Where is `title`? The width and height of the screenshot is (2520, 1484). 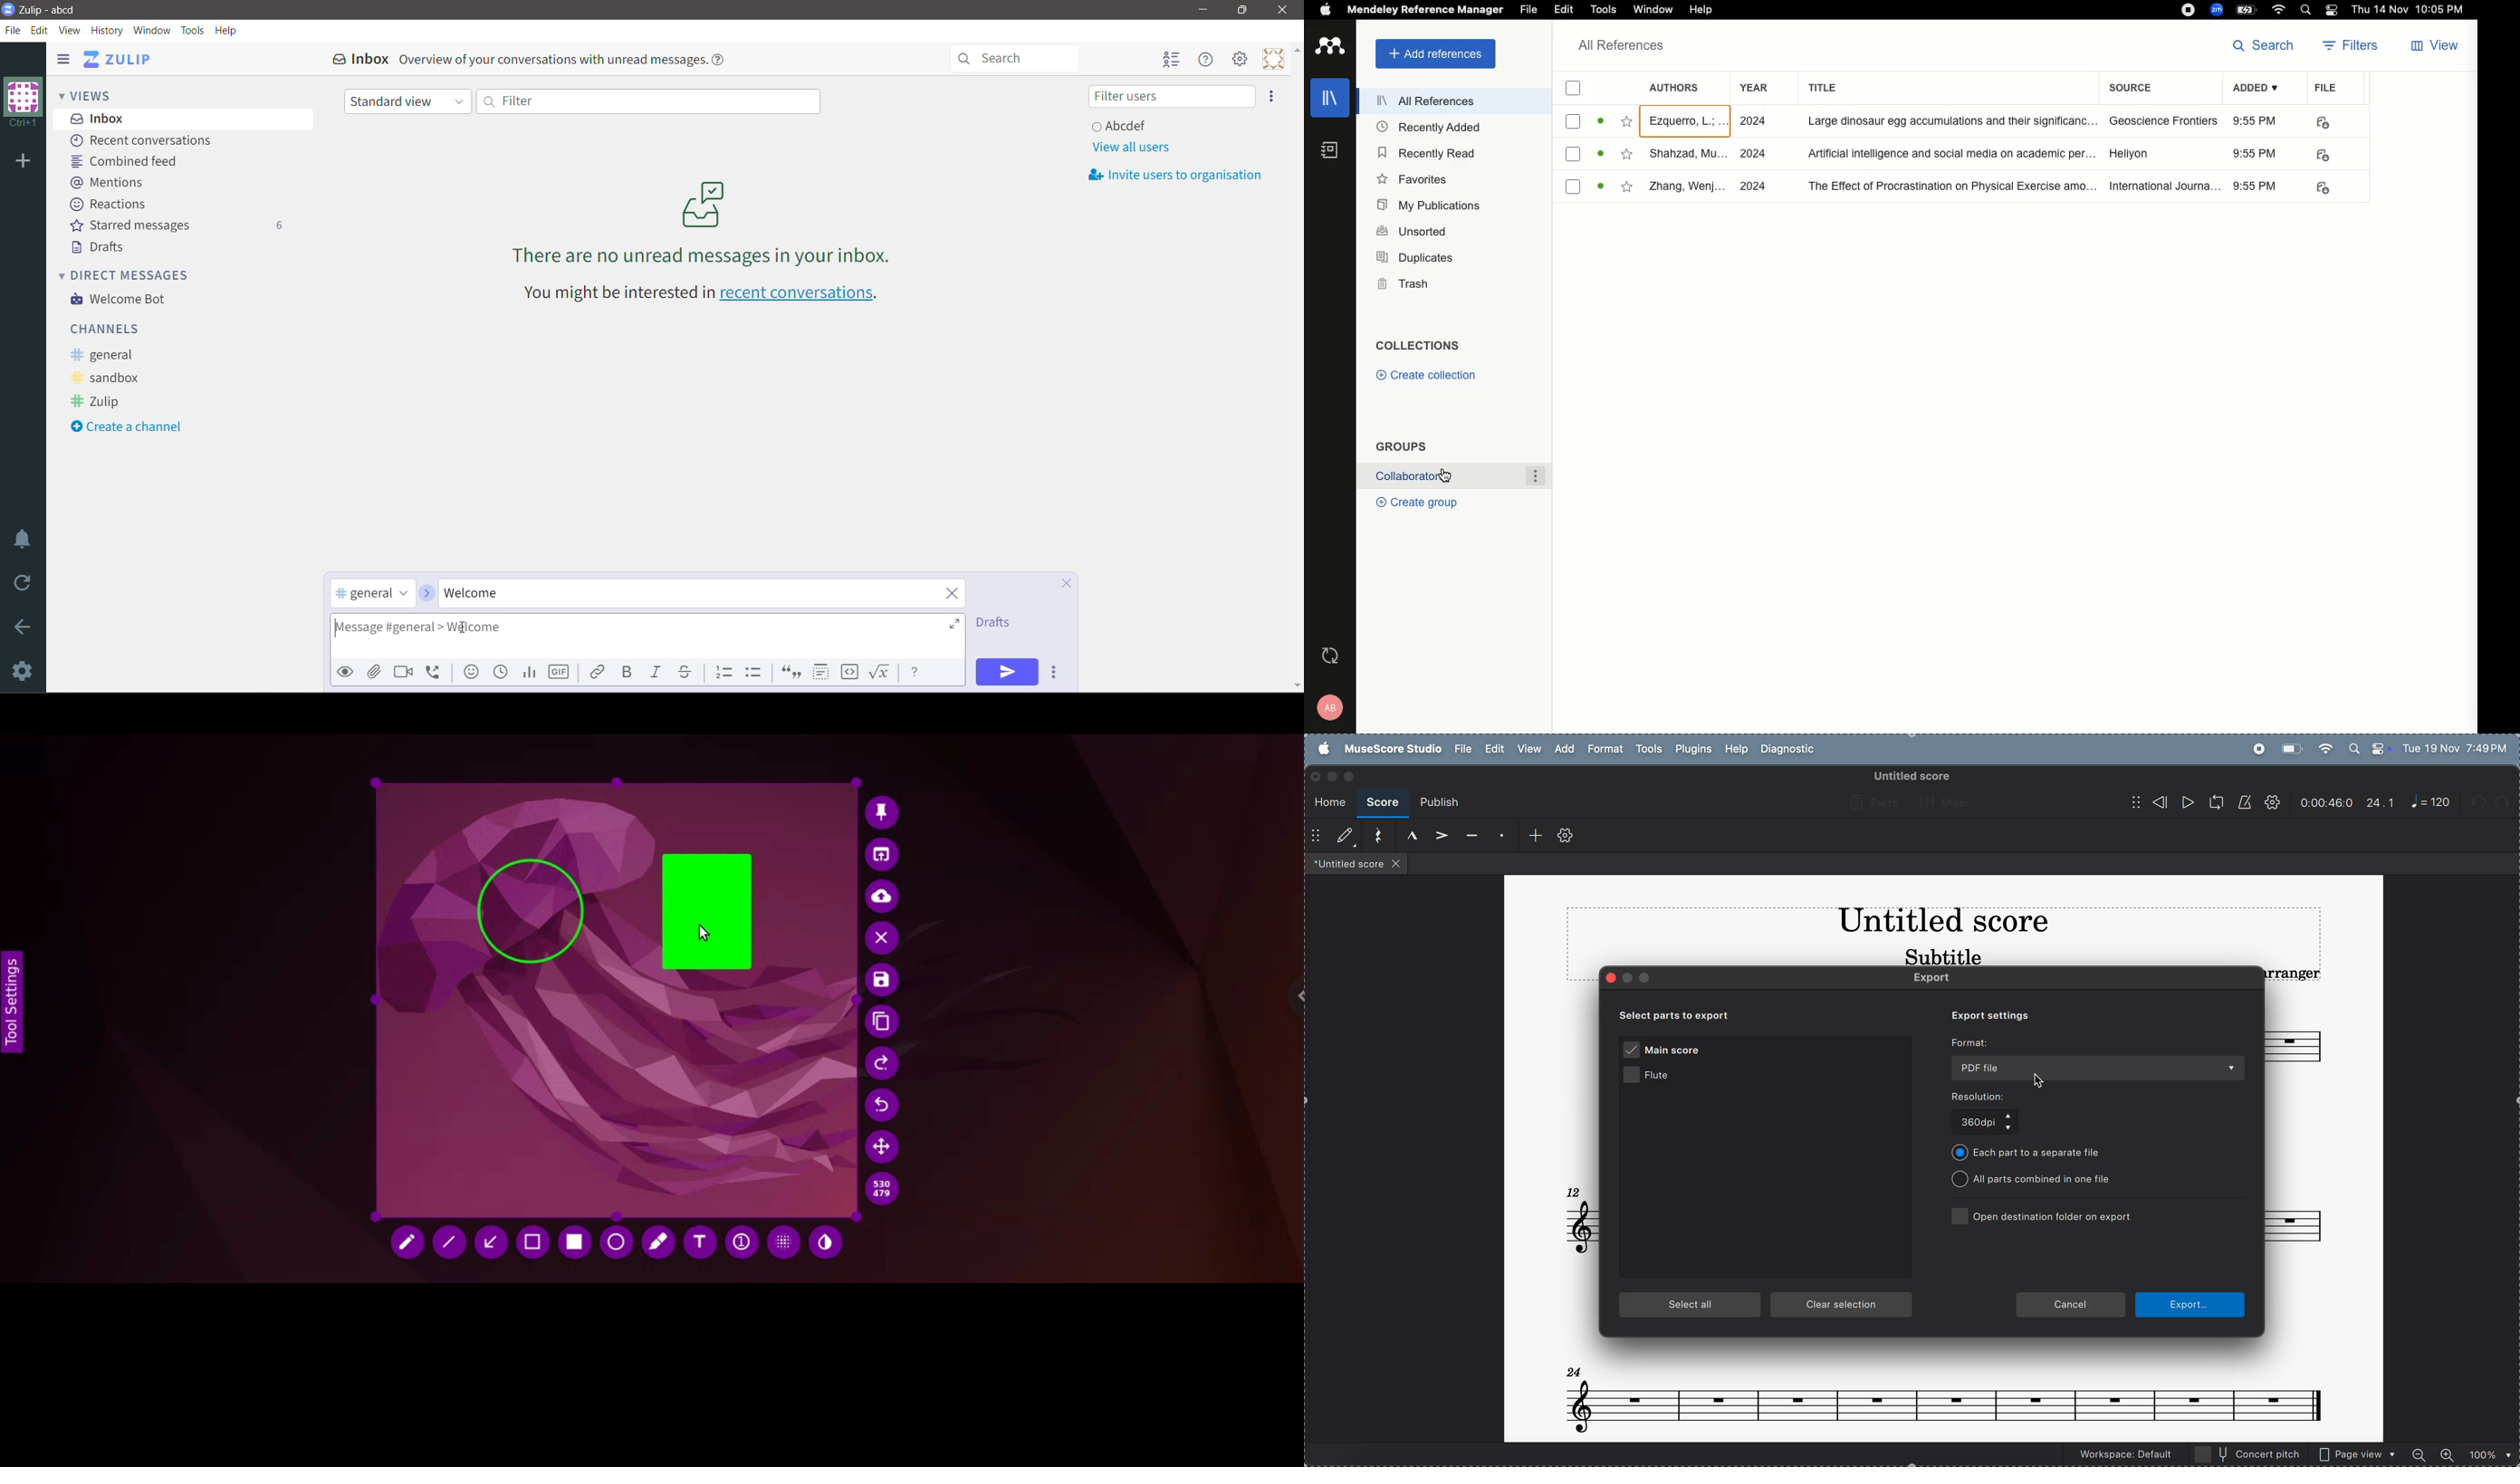 title is located at coordinates (1953, 122).